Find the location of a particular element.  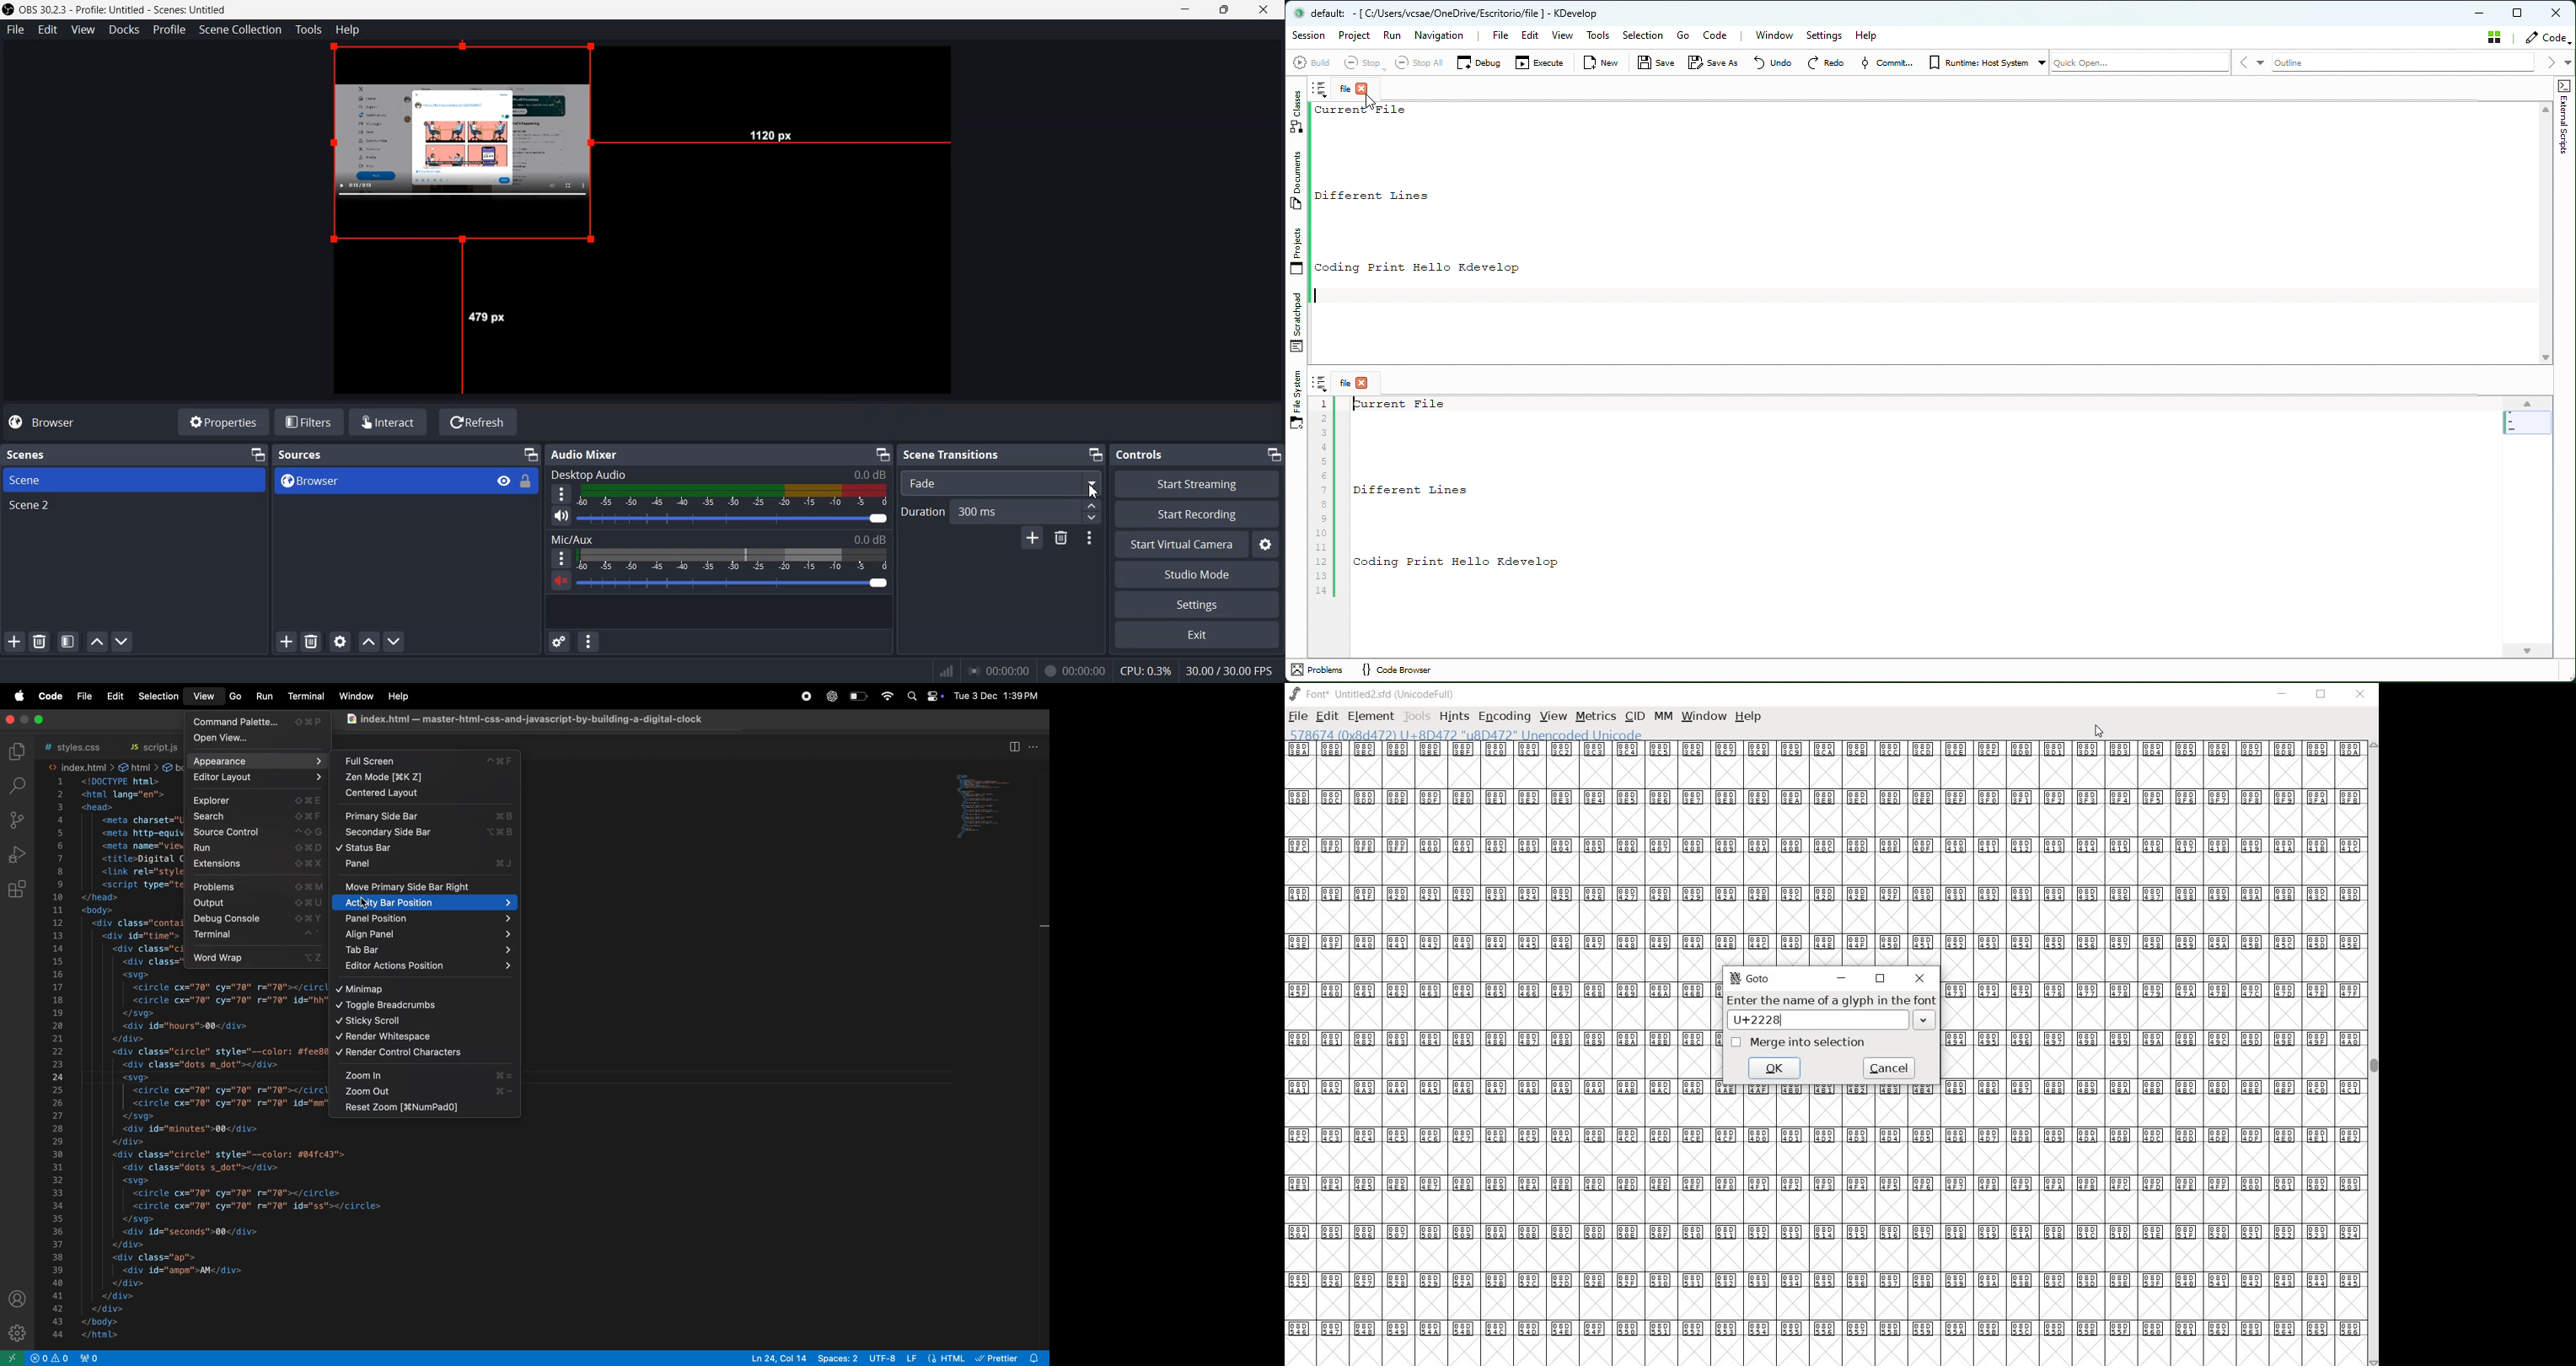

File is located at coordinates (13, 29).